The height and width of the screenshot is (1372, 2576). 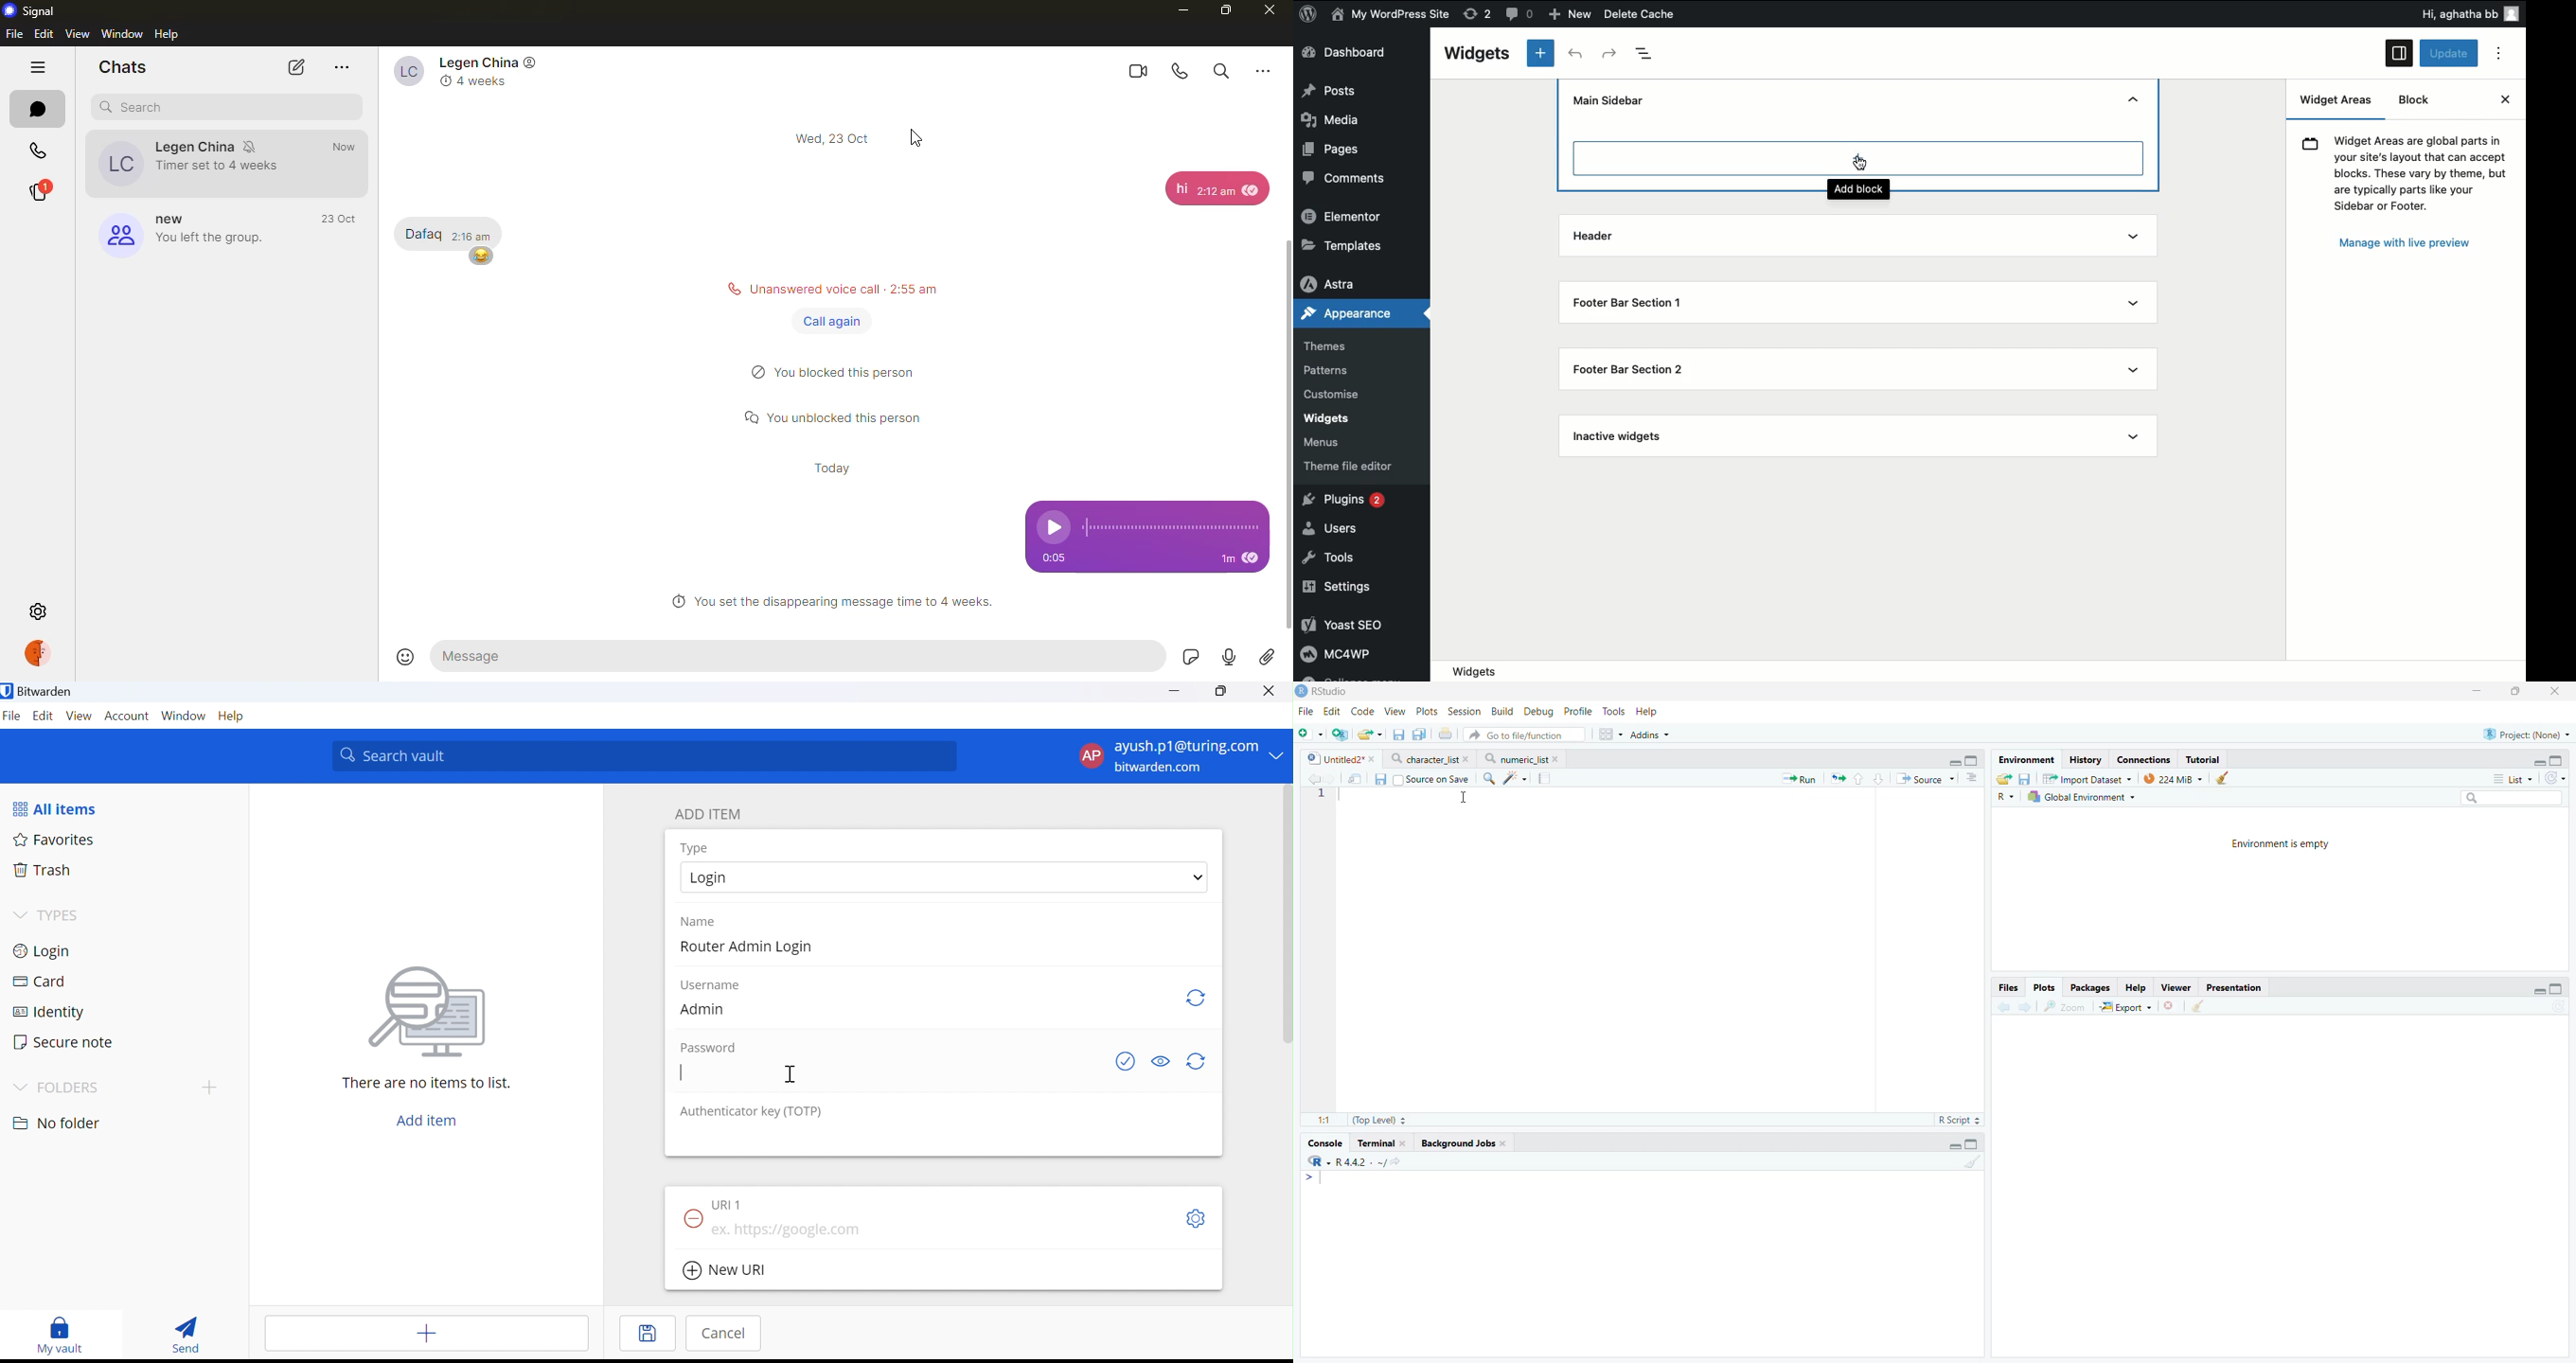 I want to click on Show document outline, so click(x=1971, y=779).